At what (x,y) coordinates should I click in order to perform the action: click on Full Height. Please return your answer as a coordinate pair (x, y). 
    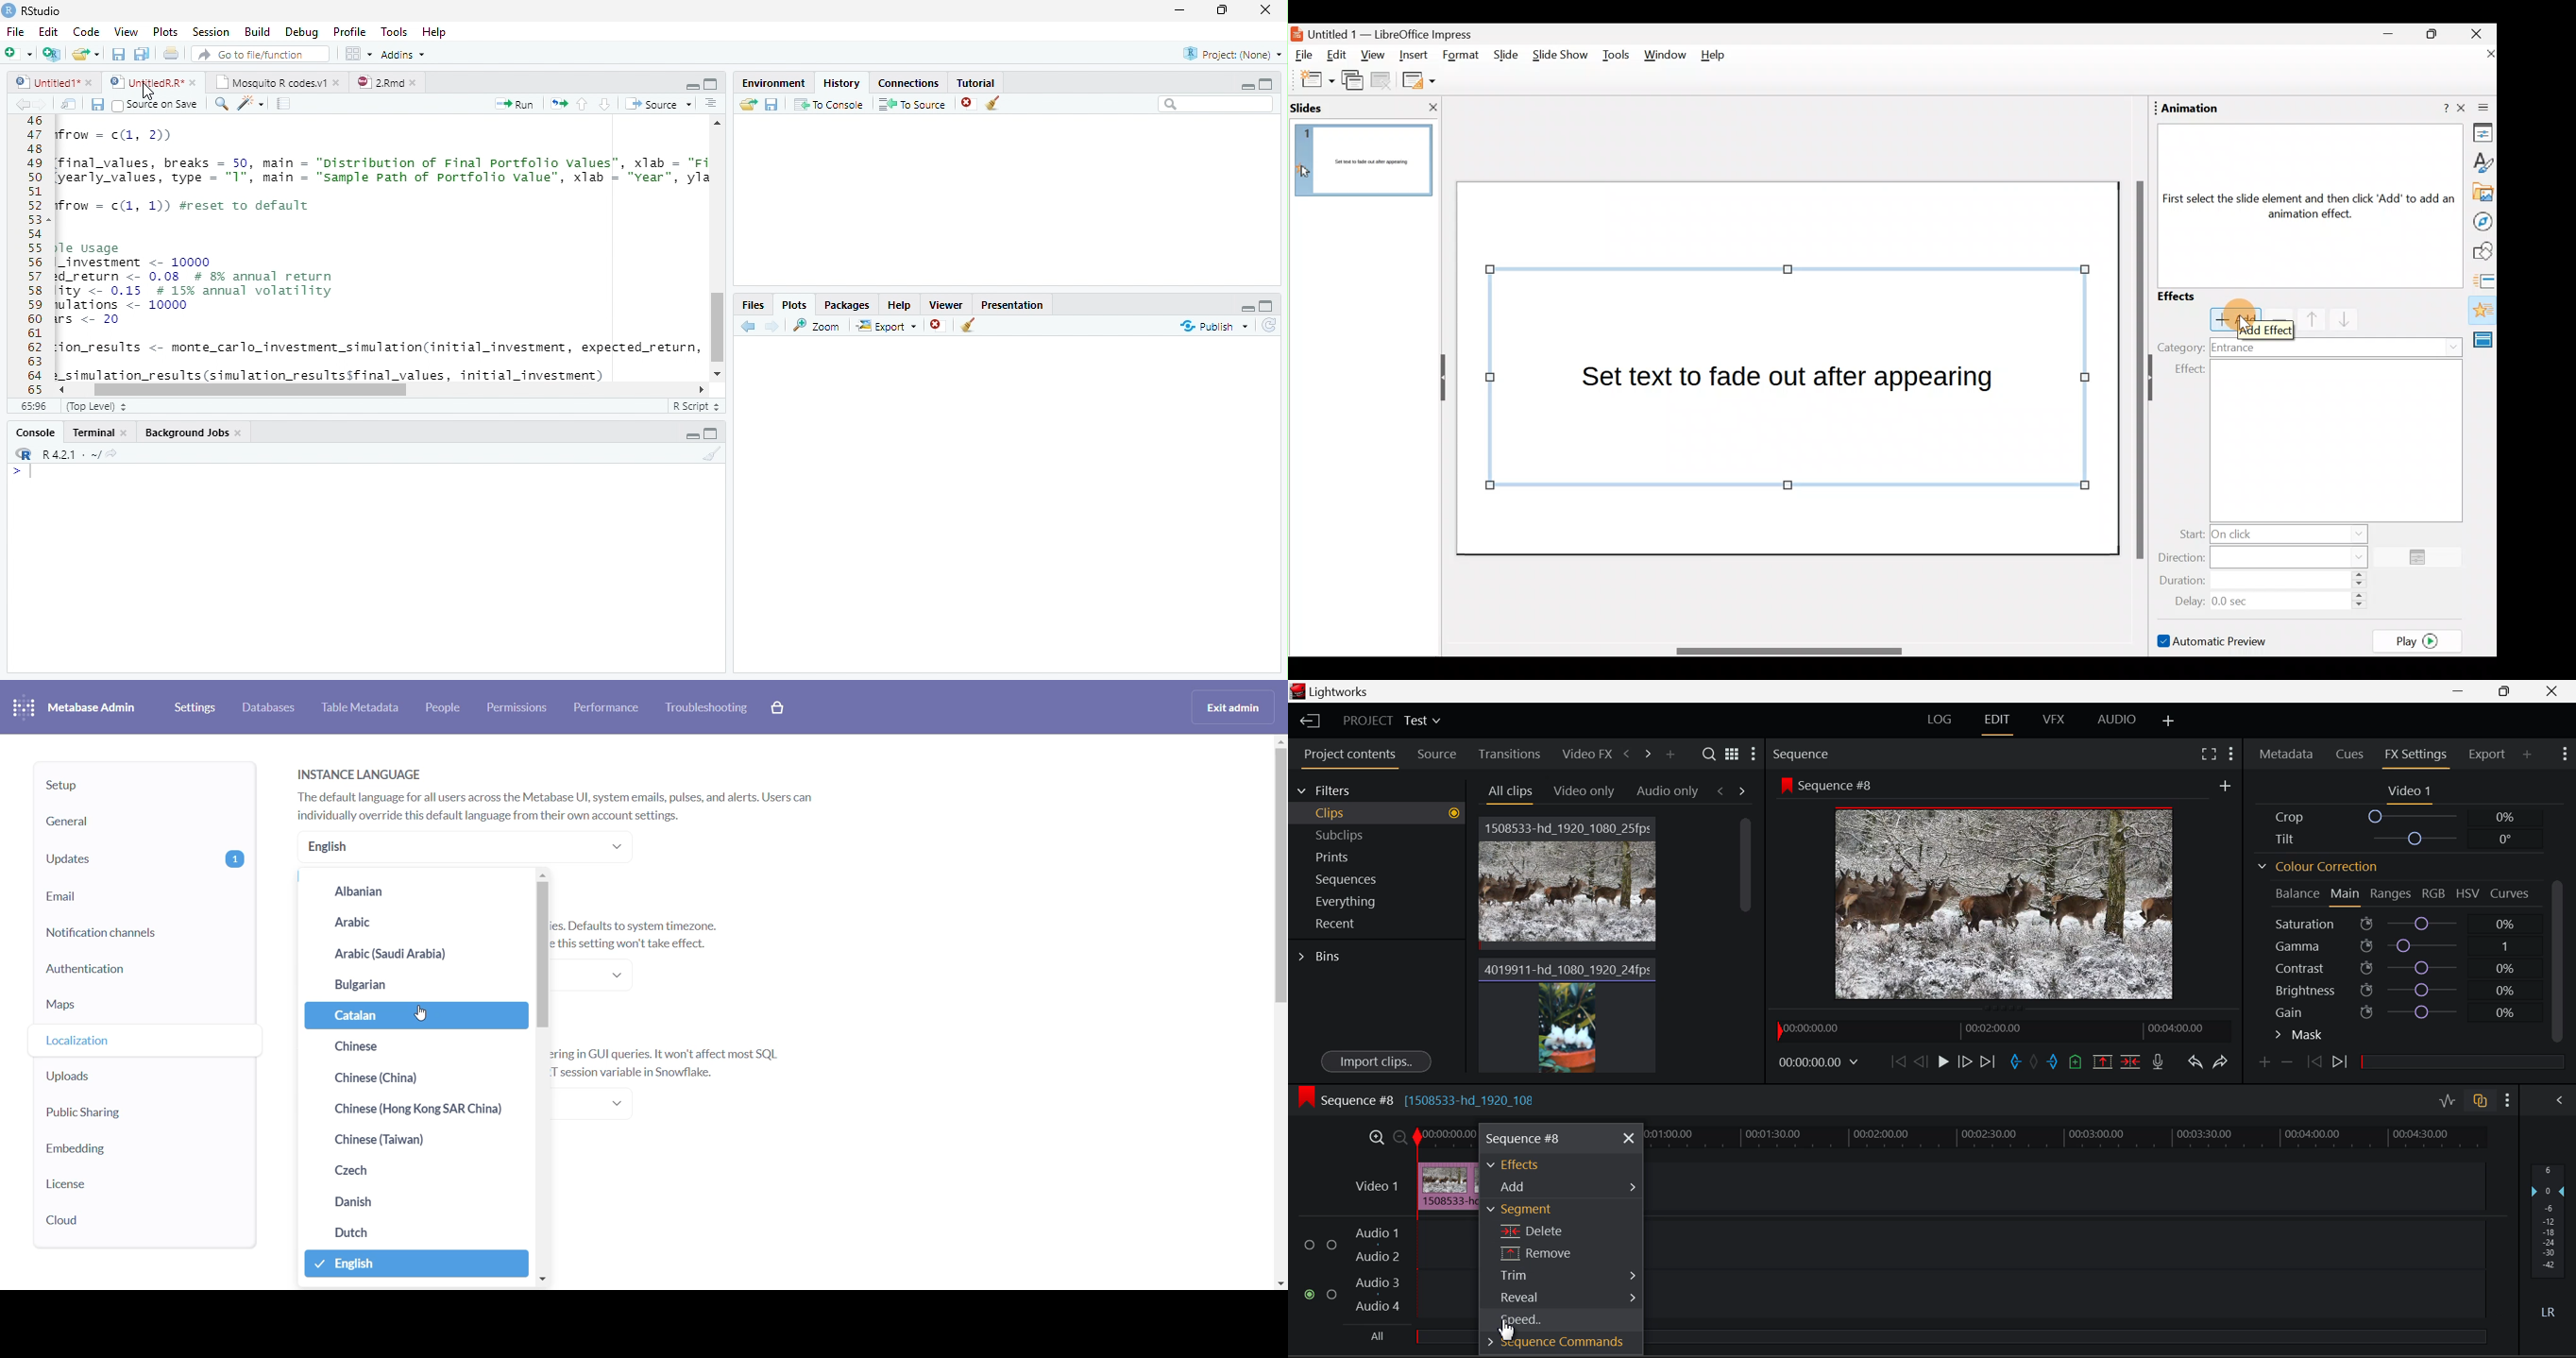
    Looking at the image, I should click on (712, 83).